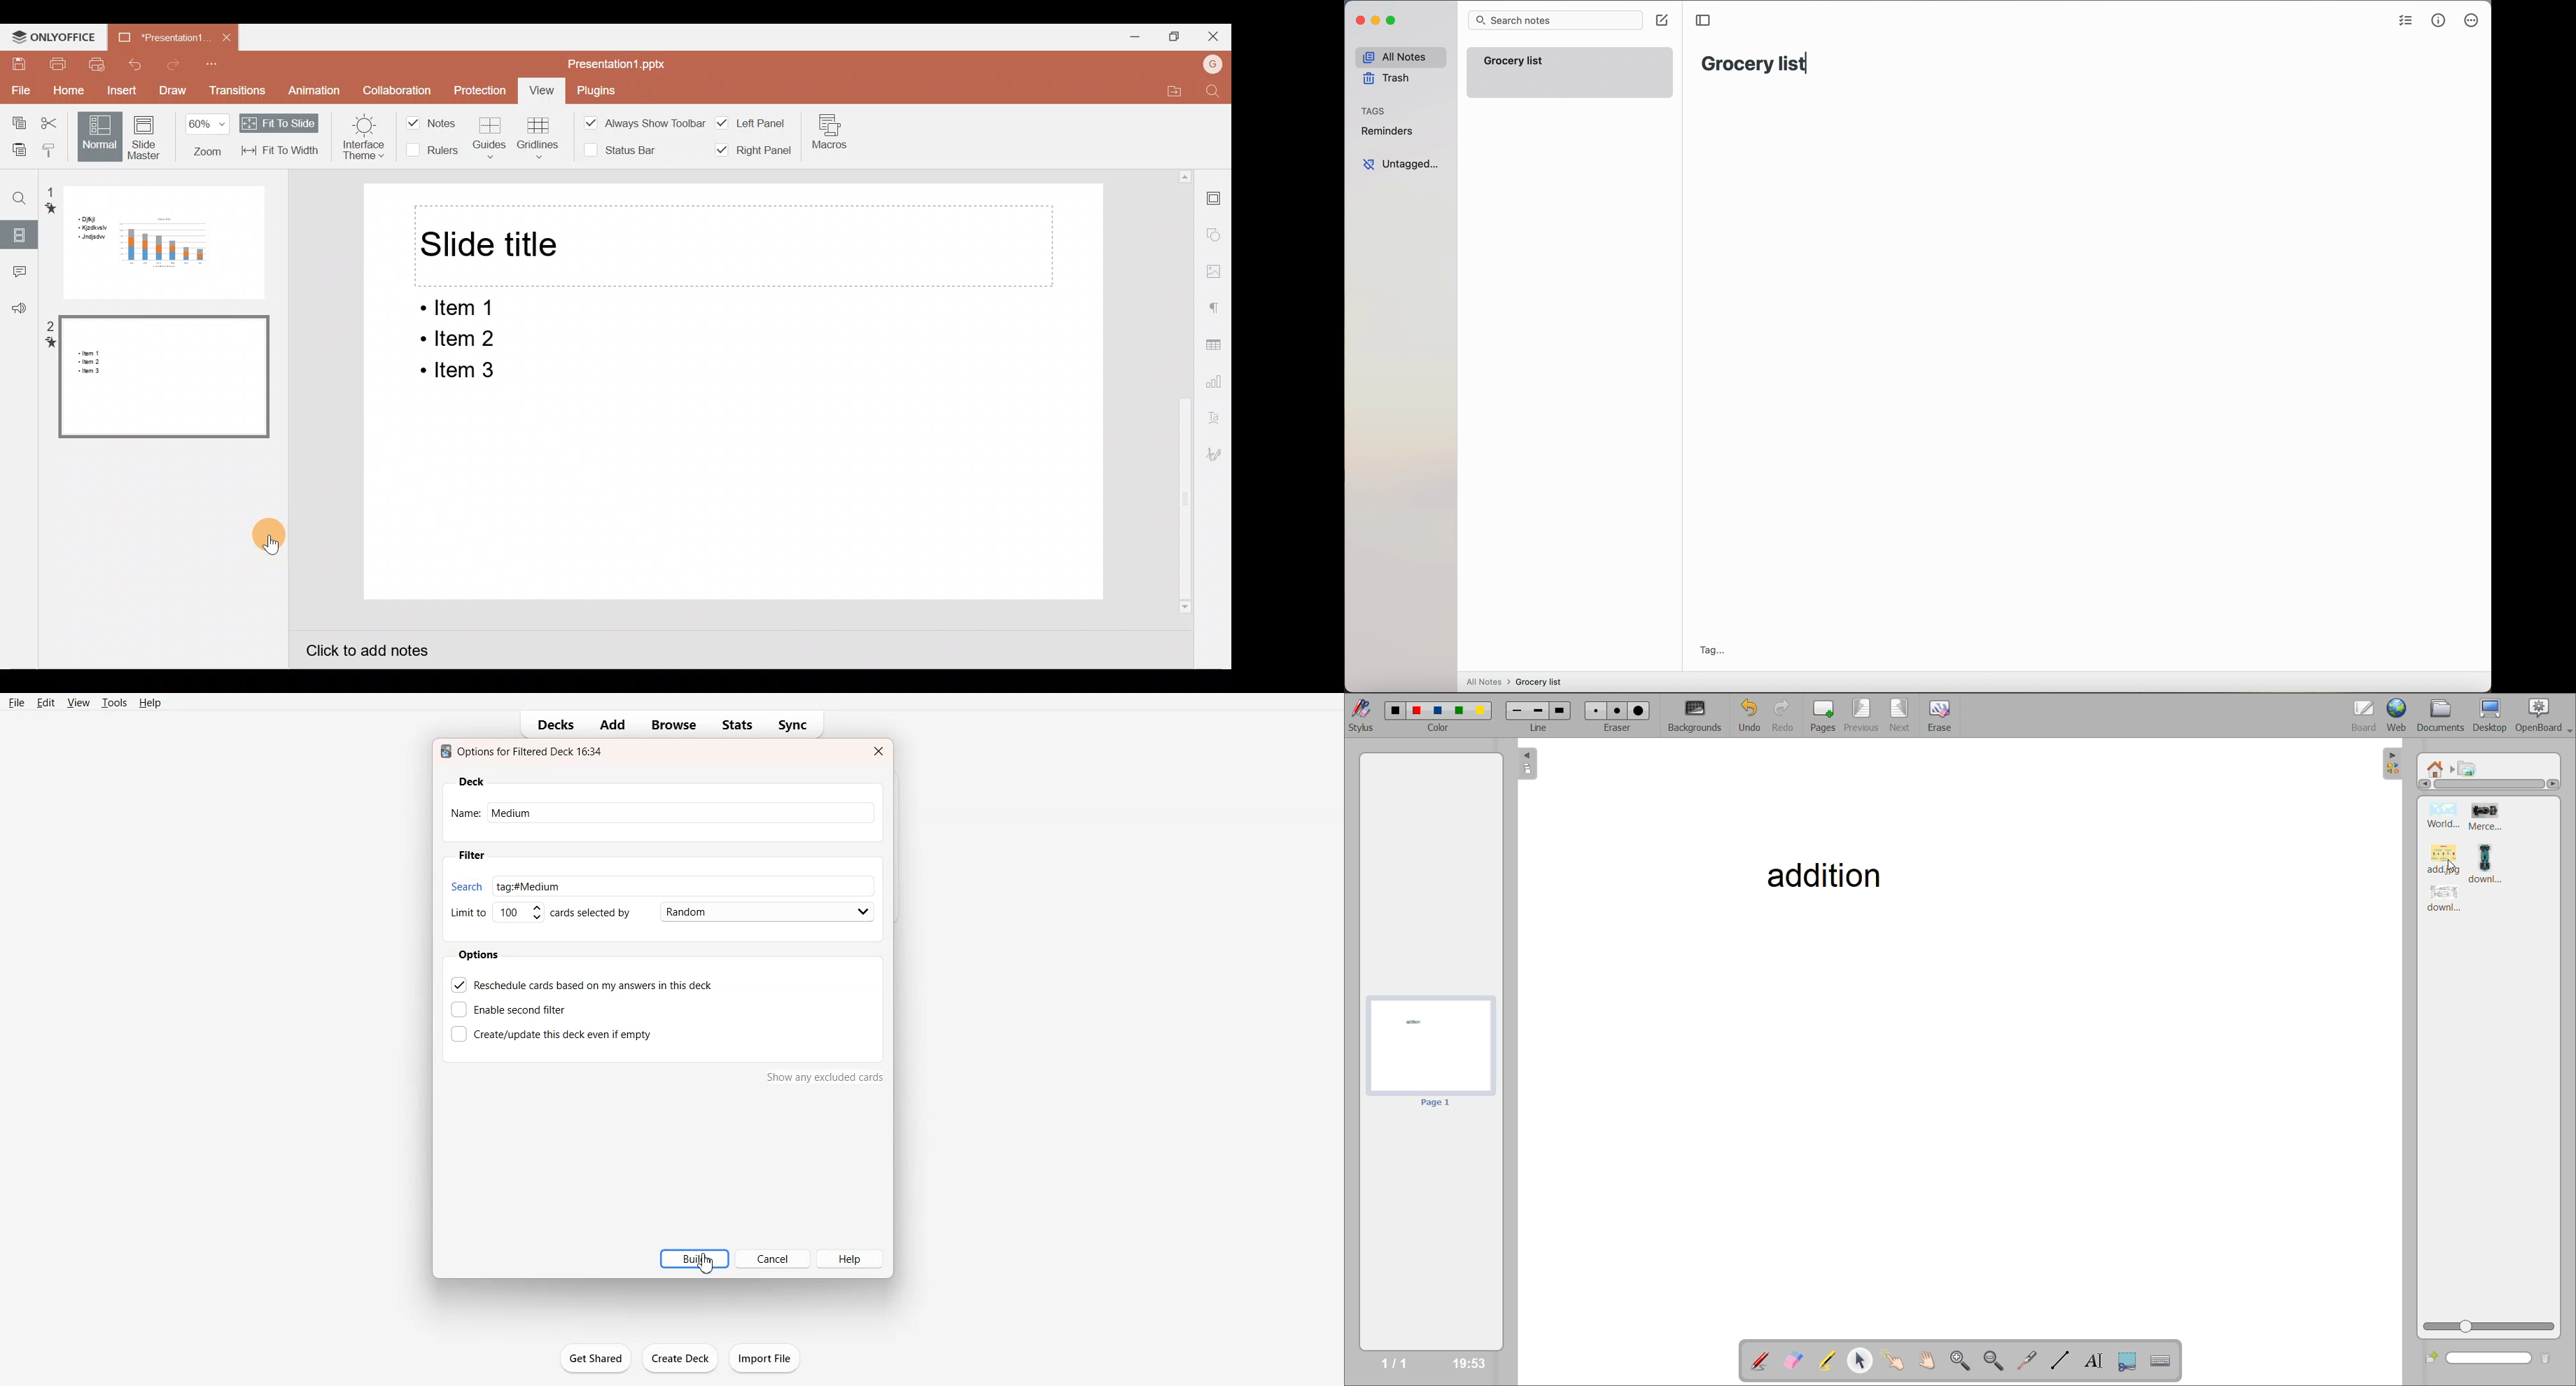 This screenshot has width=2576, height=1400. What do you see at coordinates (364, 135) in the screenshot?
I see `Interface theme` at bounding box center [364, 135].